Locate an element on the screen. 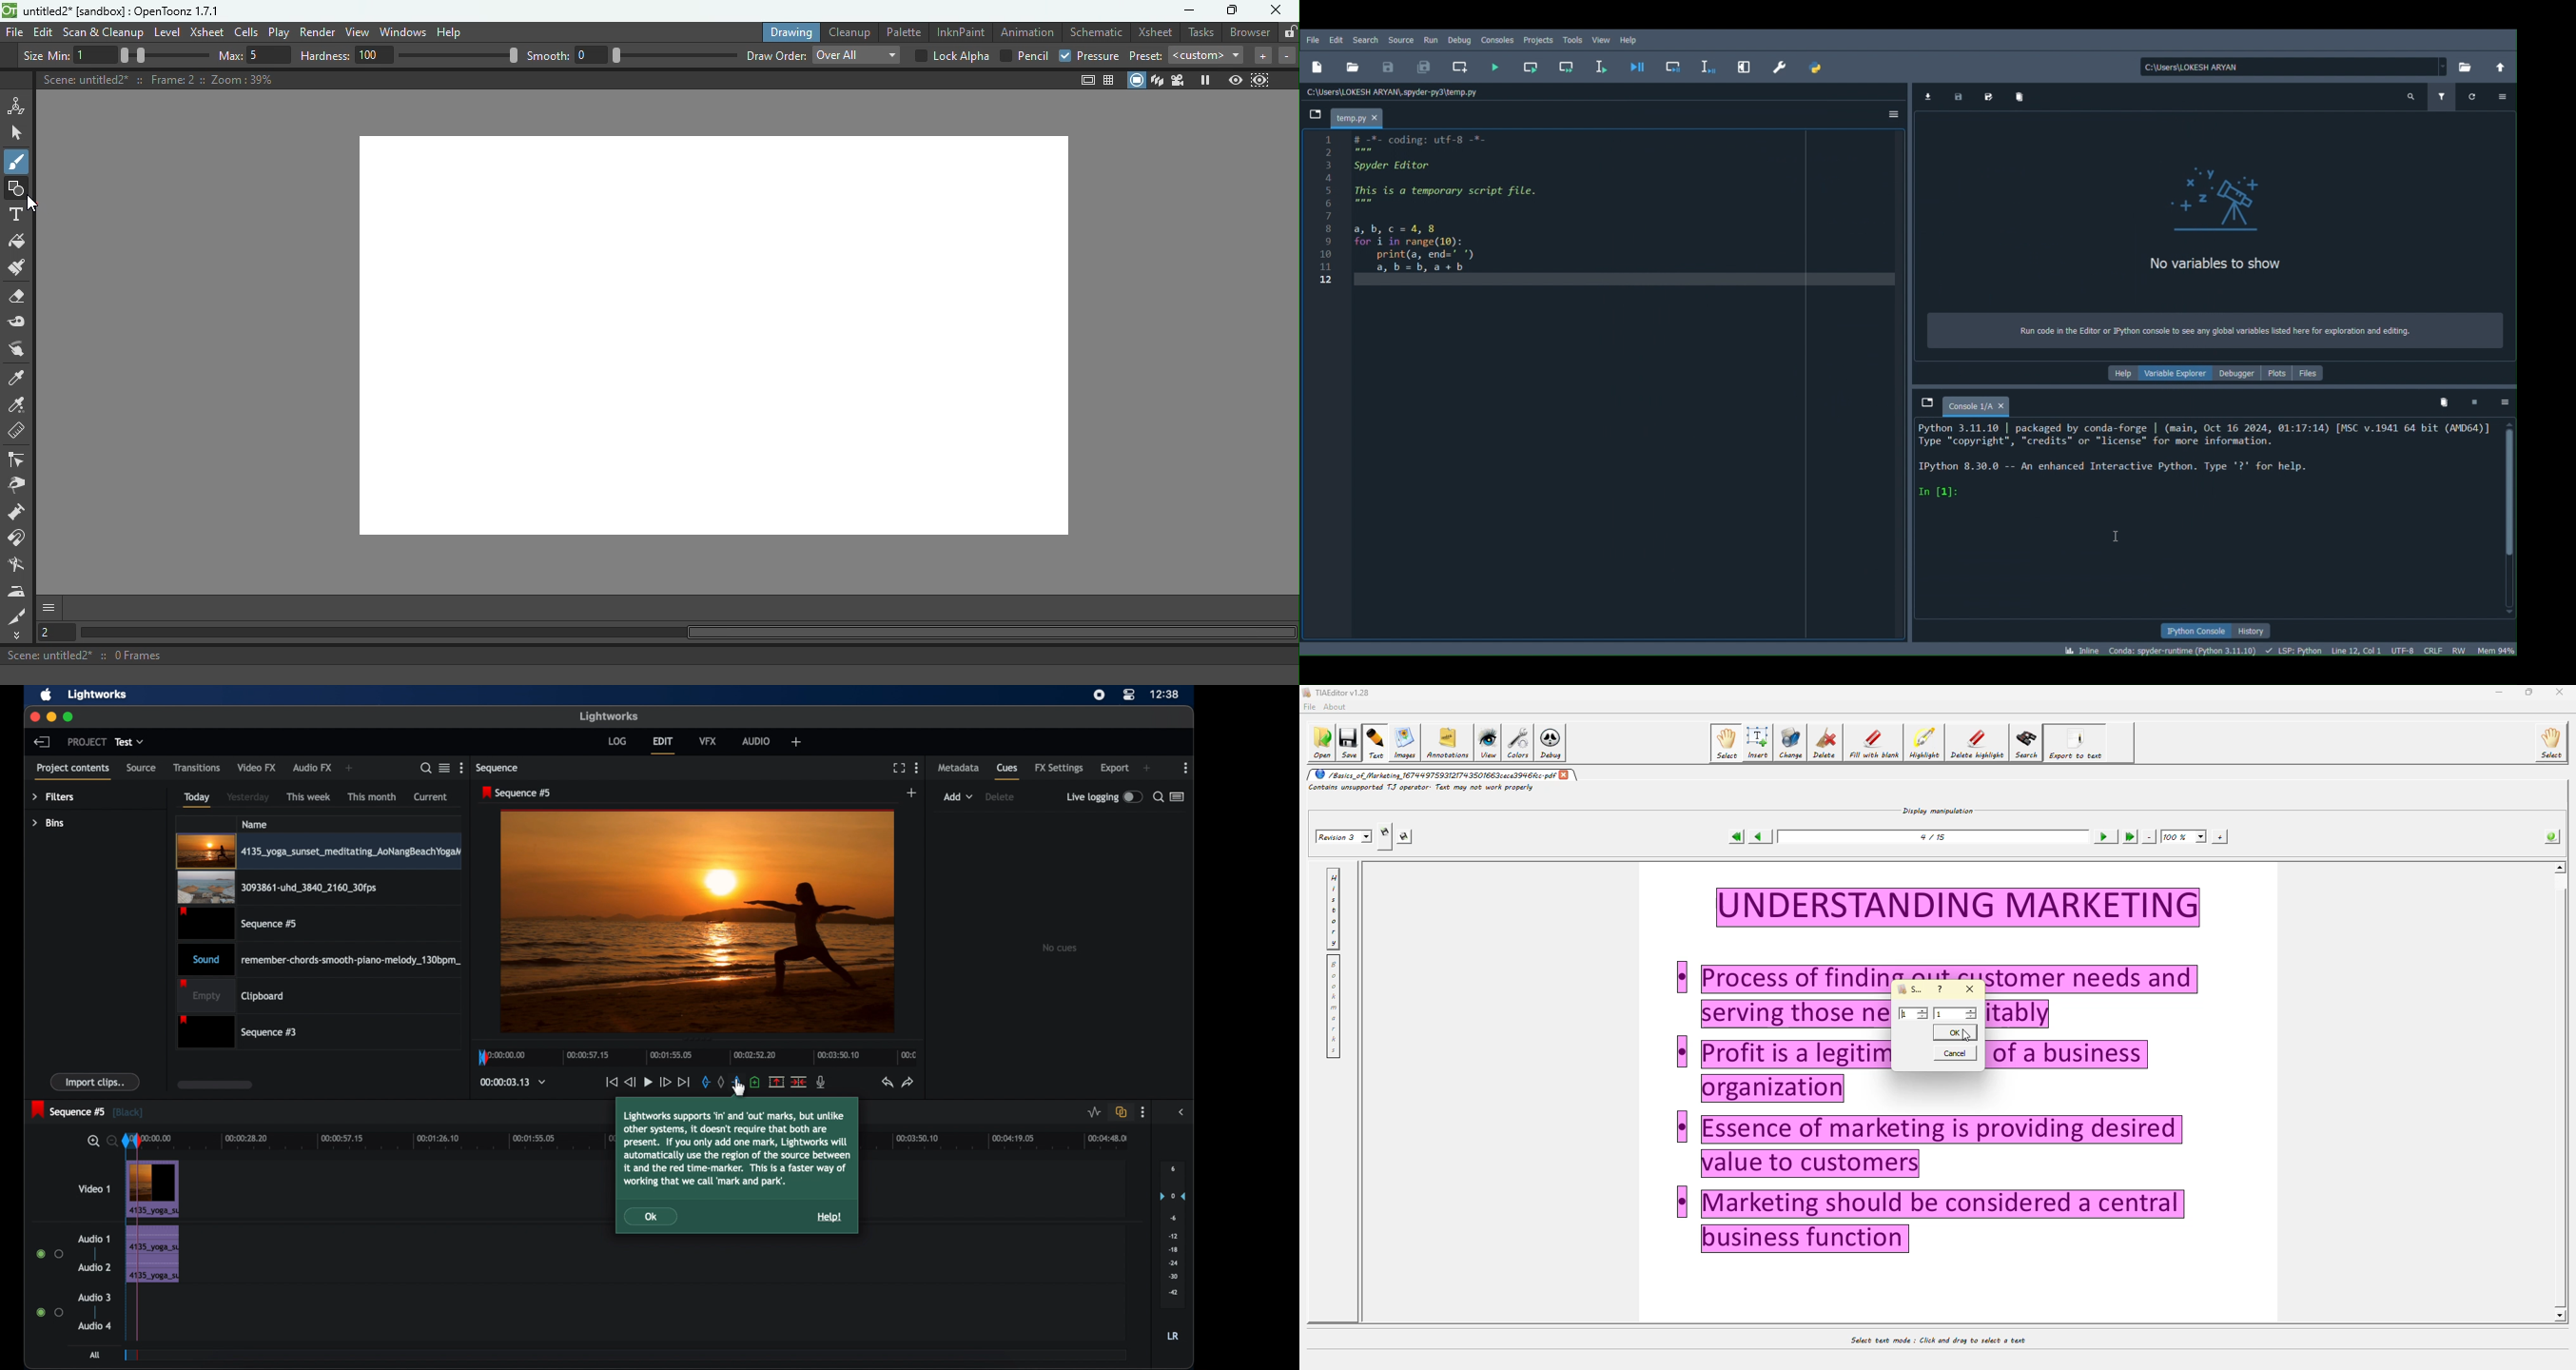  Import data is located at coordinates (1927, 95).